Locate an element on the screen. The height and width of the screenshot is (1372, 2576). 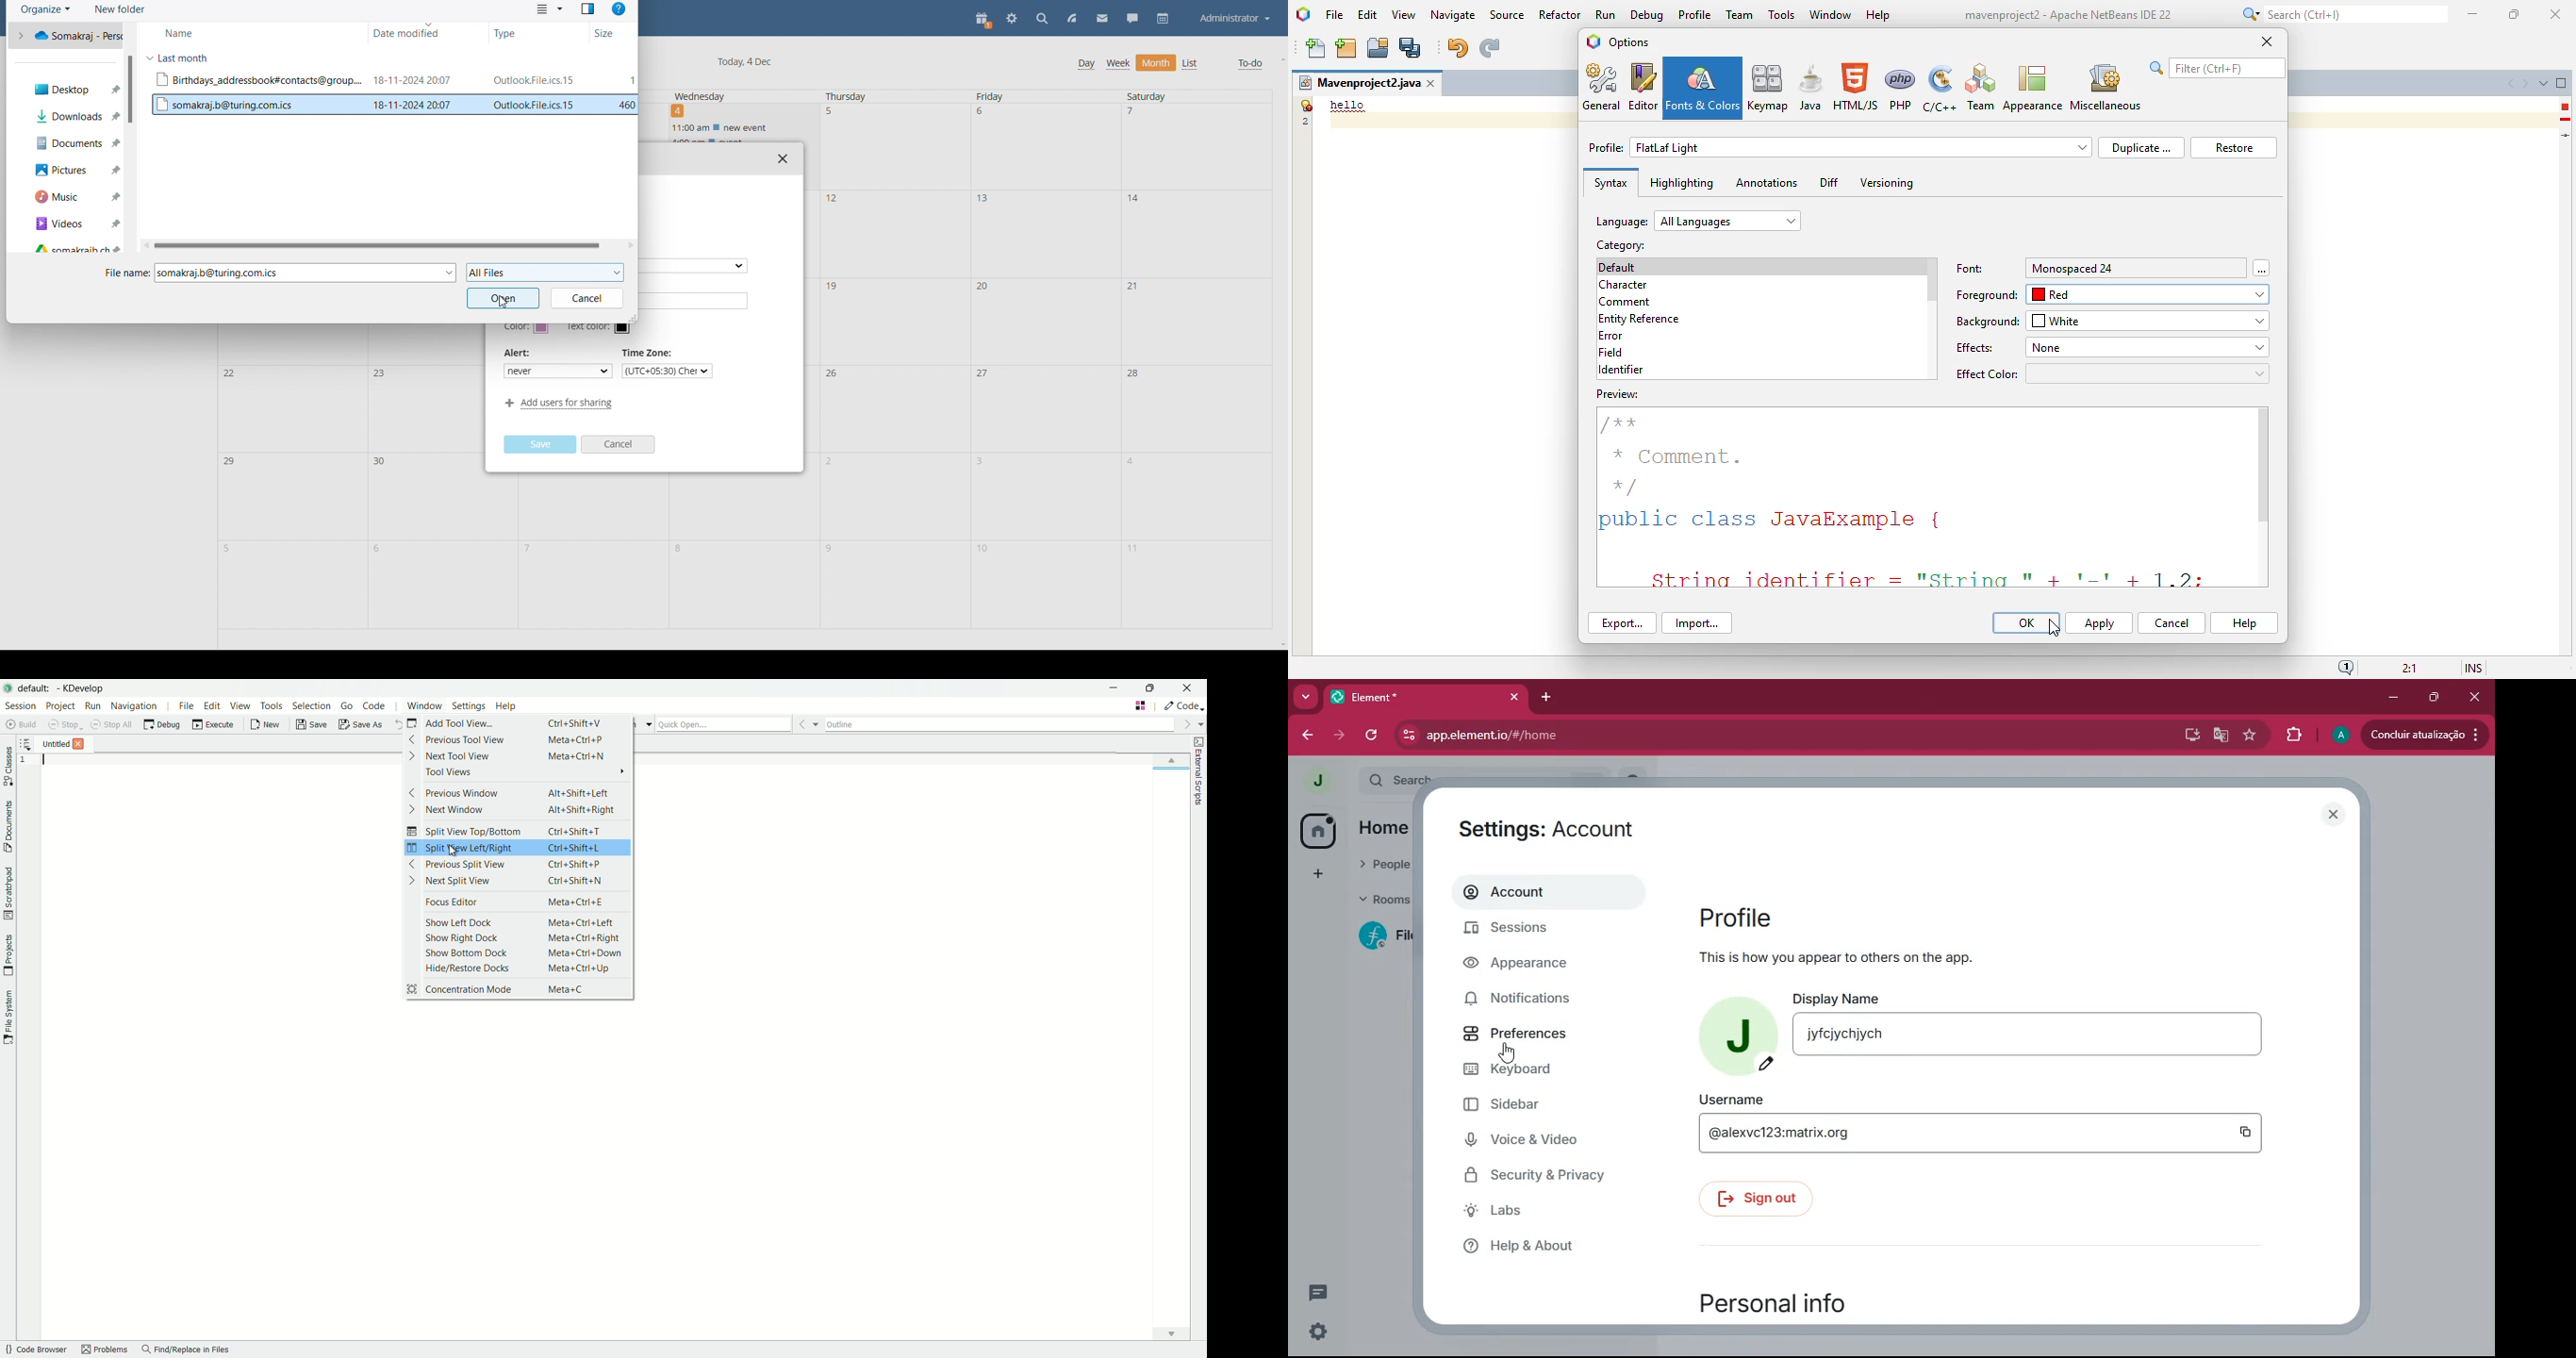
personal info is located at coordinates (1792, 1303).